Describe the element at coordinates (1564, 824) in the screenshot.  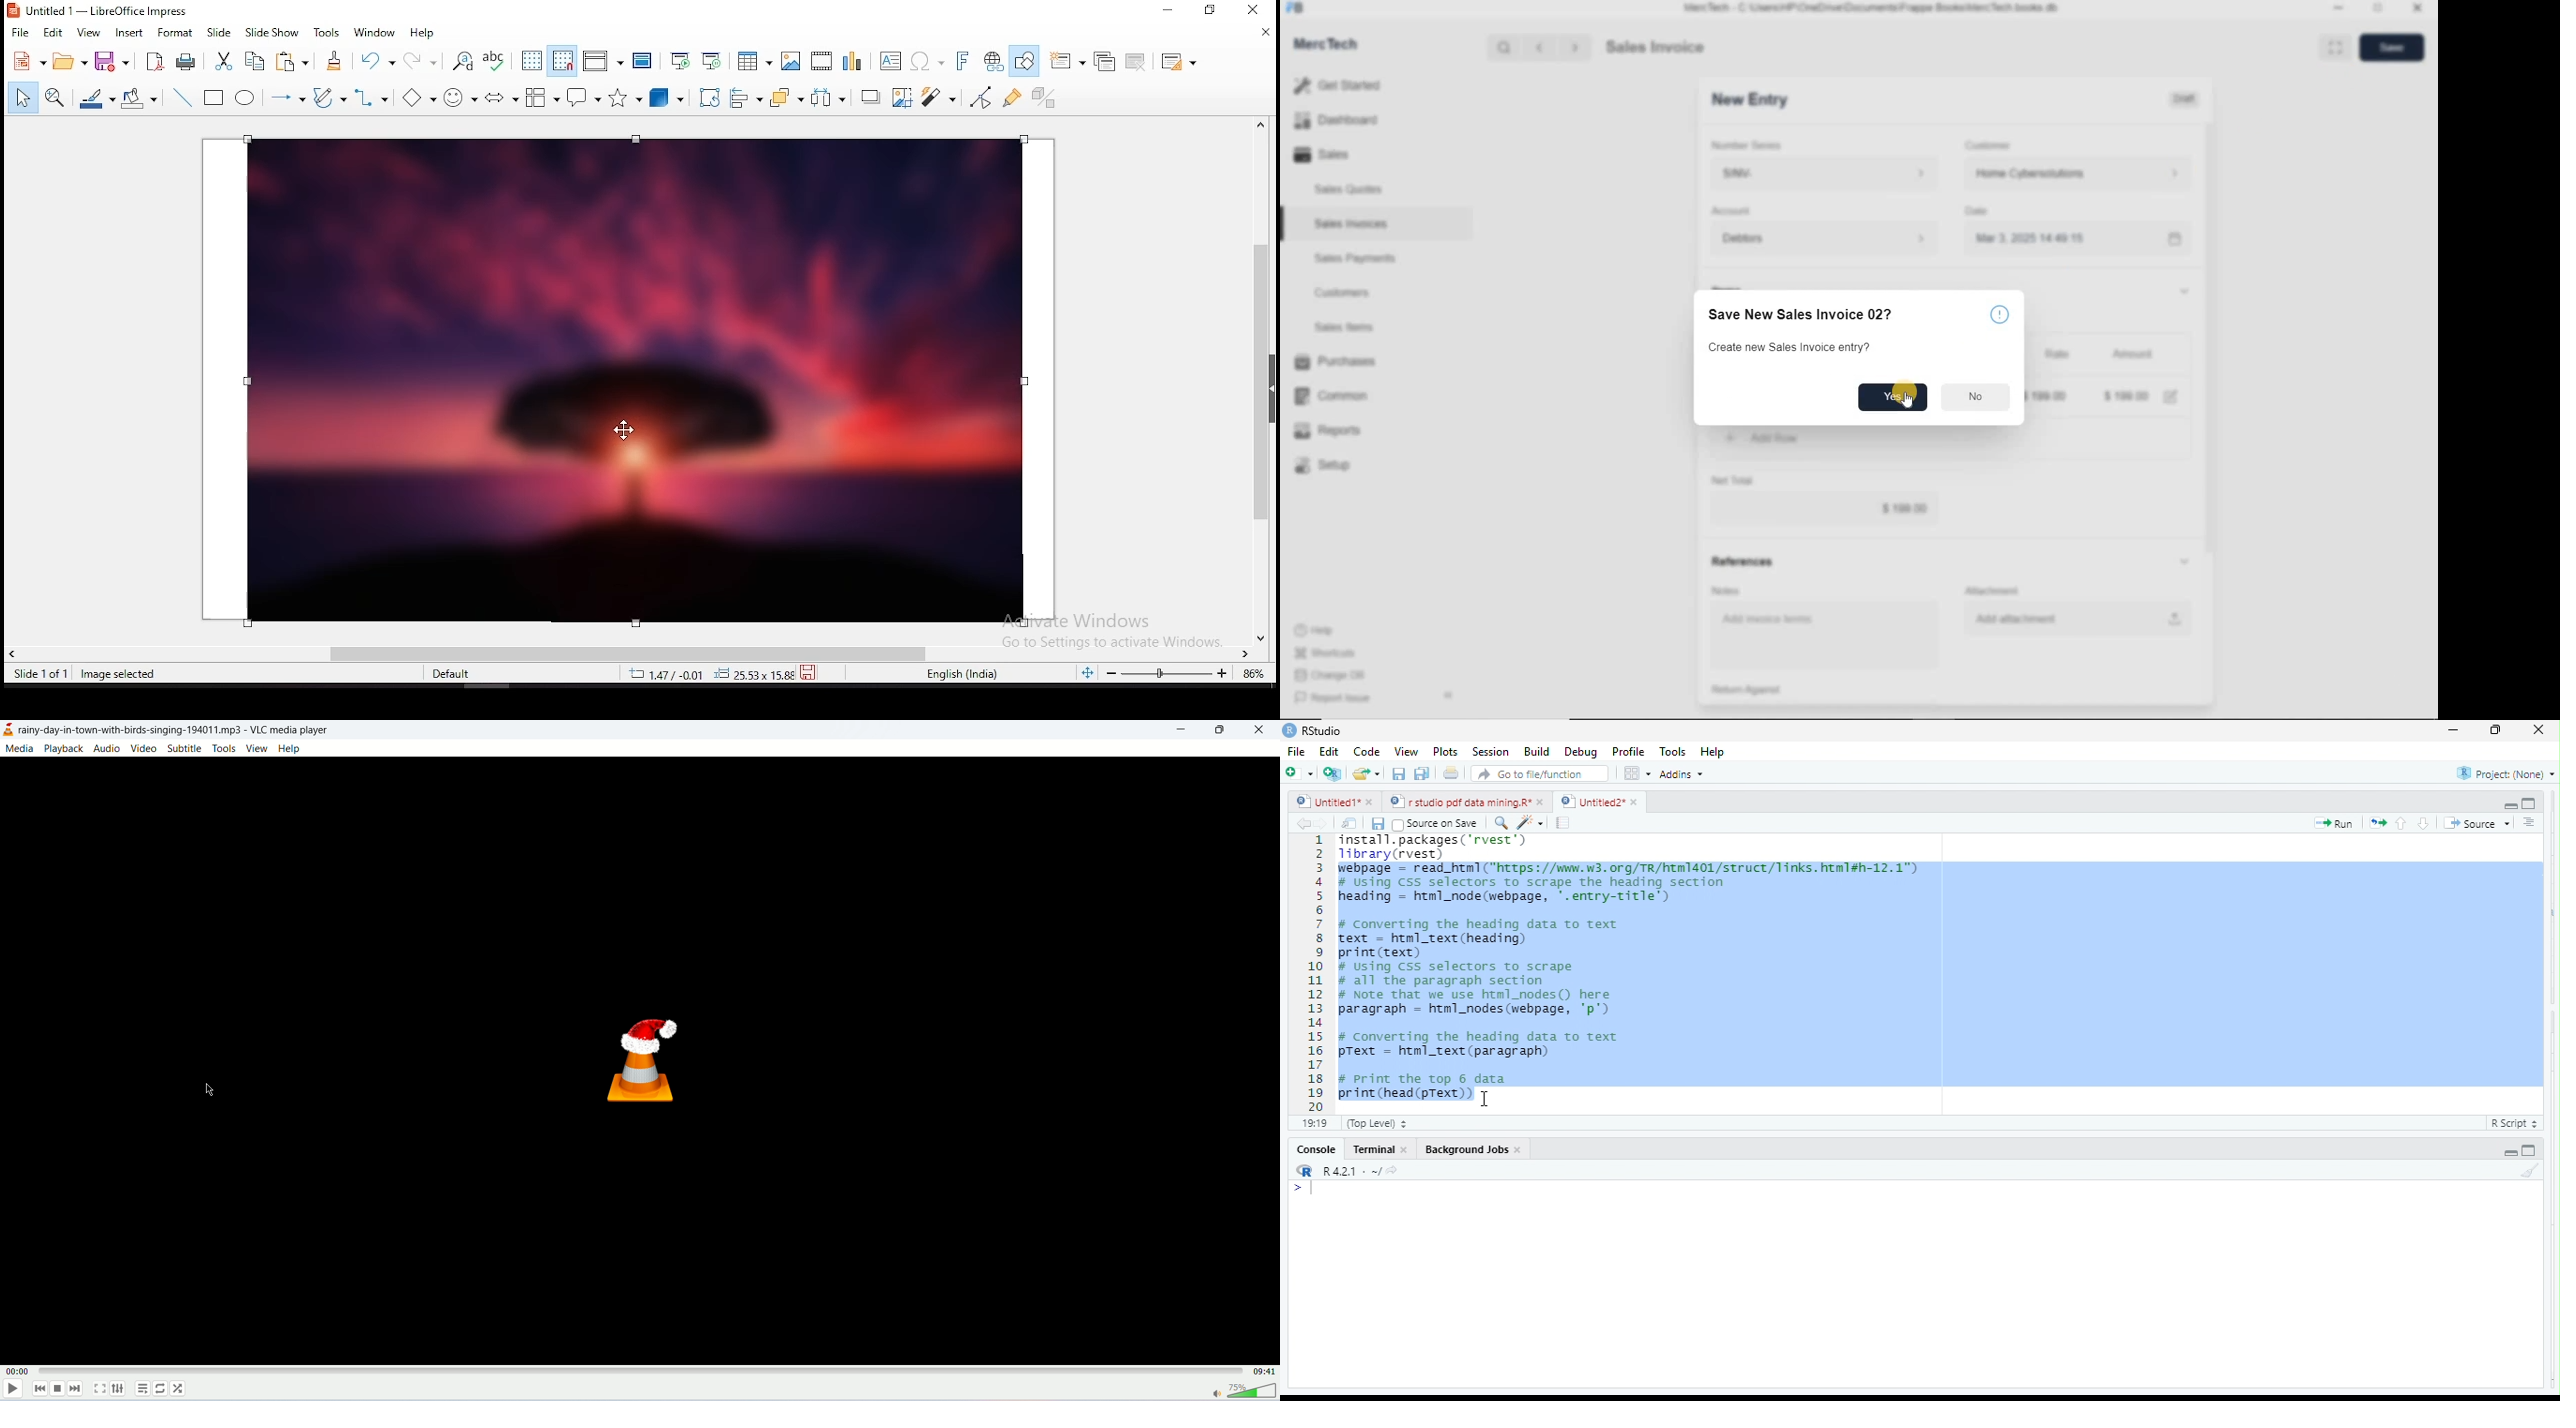
I see `compile report` at that location.